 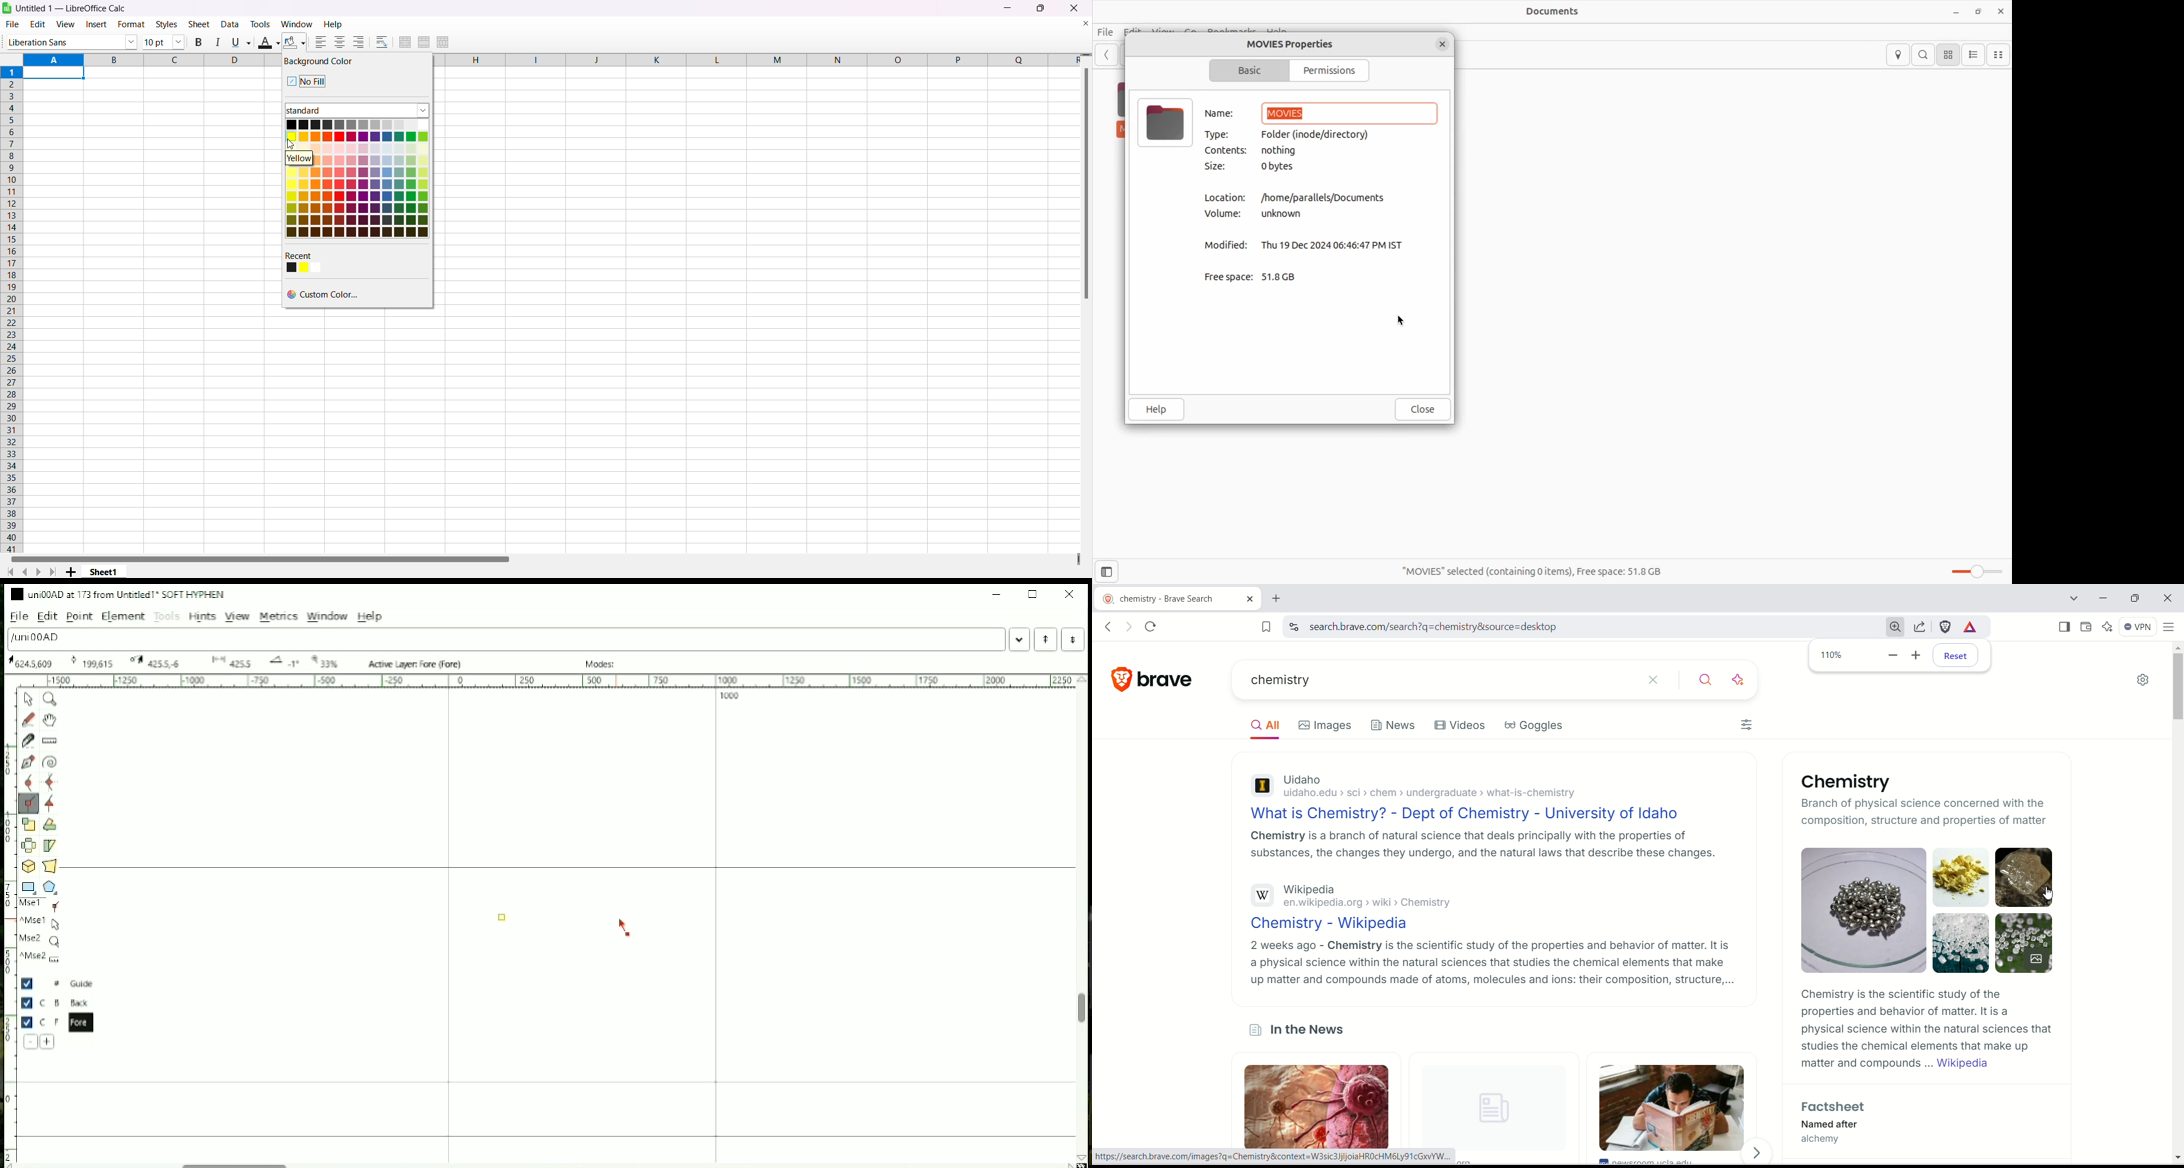 I want to click on close , so click(x=1074, y=9).